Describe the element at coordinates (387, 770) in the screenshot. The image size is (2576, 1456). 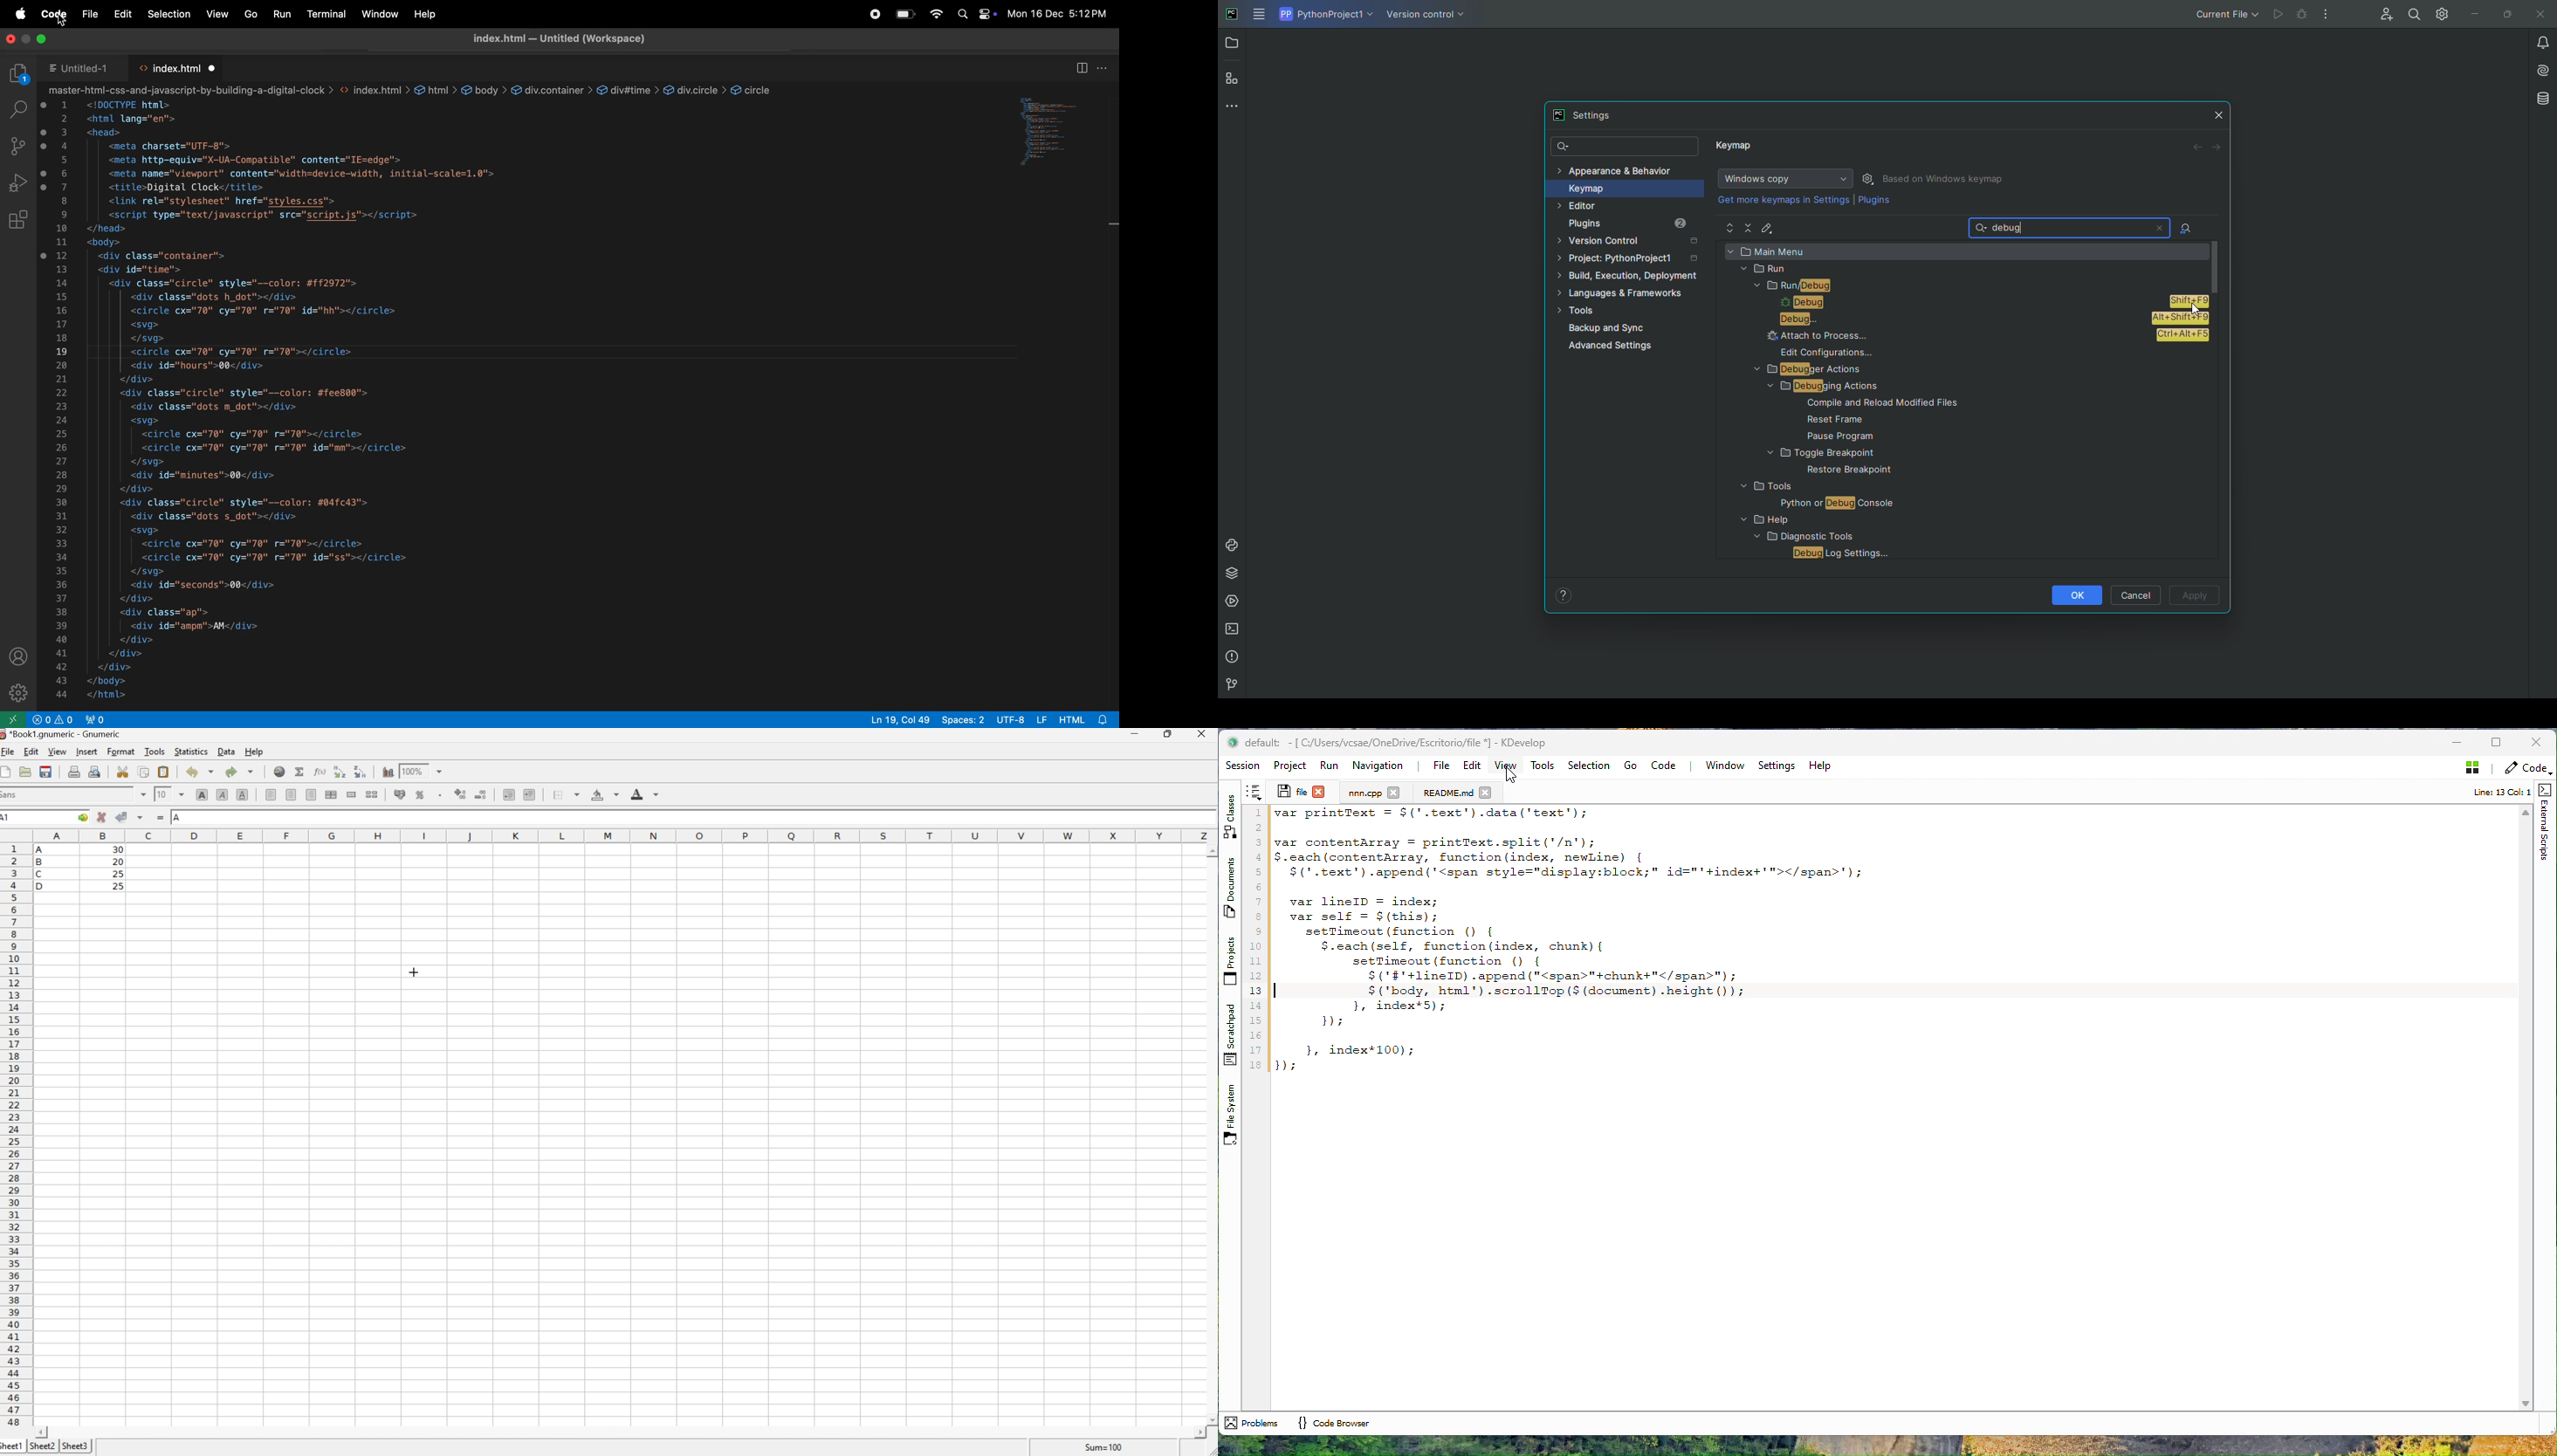
I see `Insert a chart` at that location.